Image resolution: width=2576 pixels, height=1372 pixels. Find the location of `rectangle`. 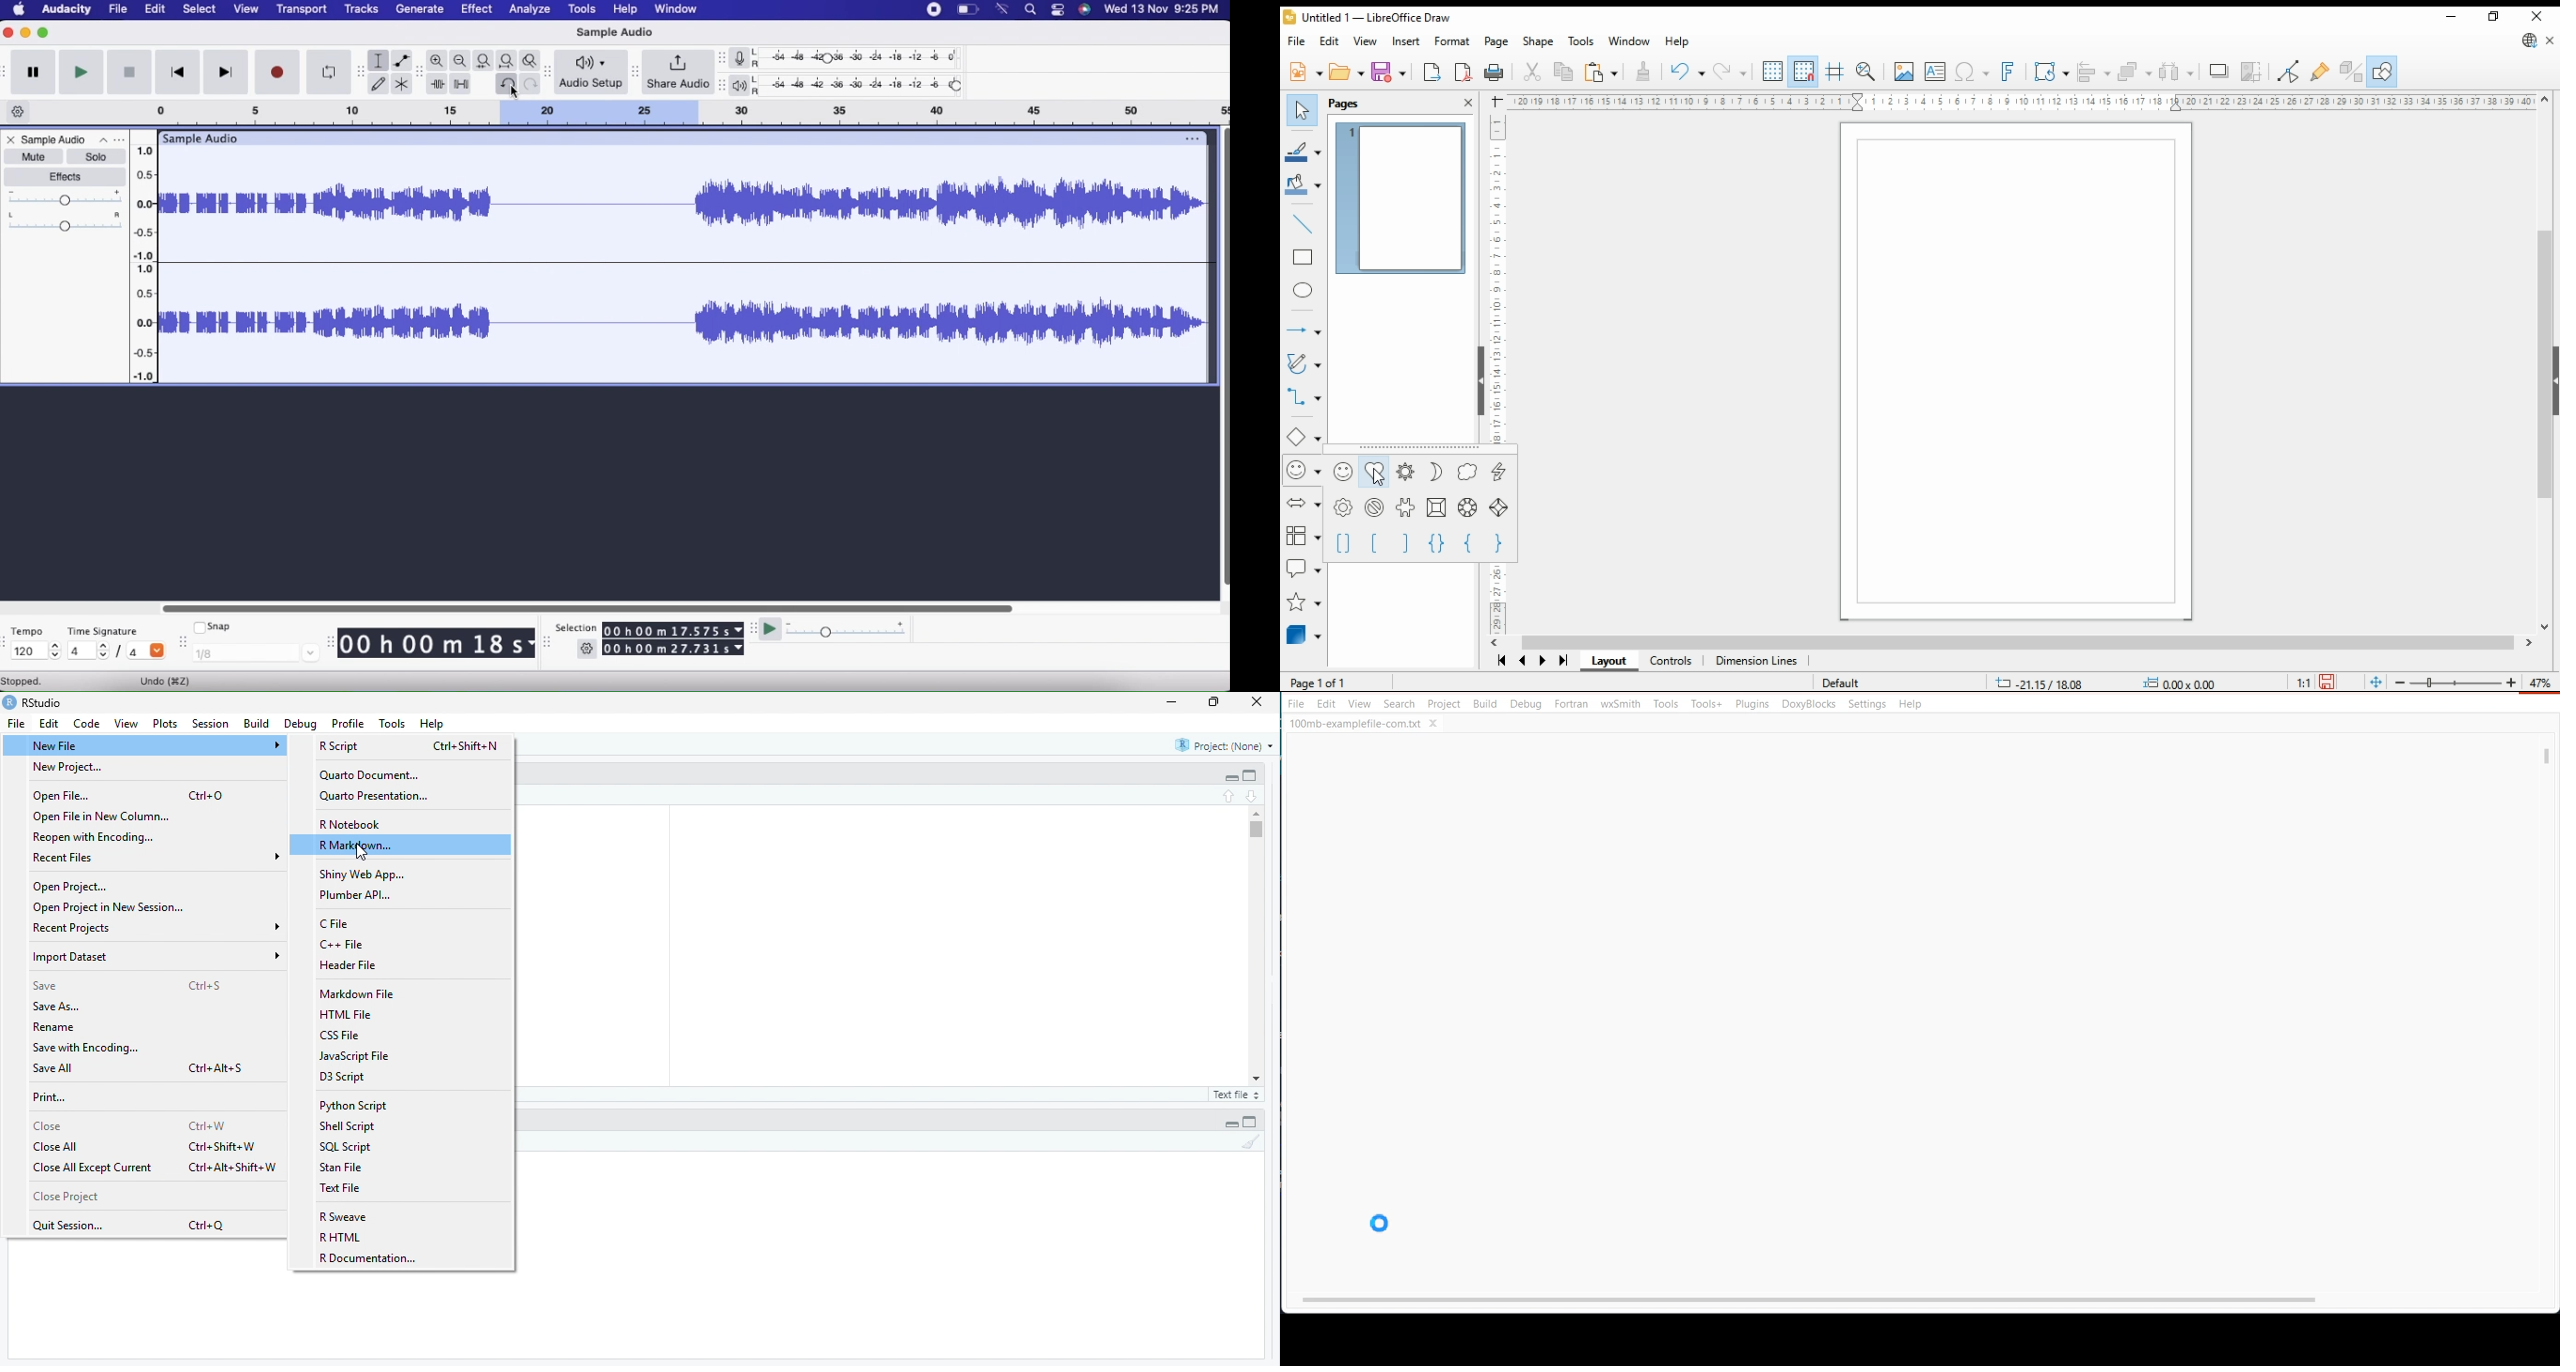

rectangle is located at coordinates (1304, 258).